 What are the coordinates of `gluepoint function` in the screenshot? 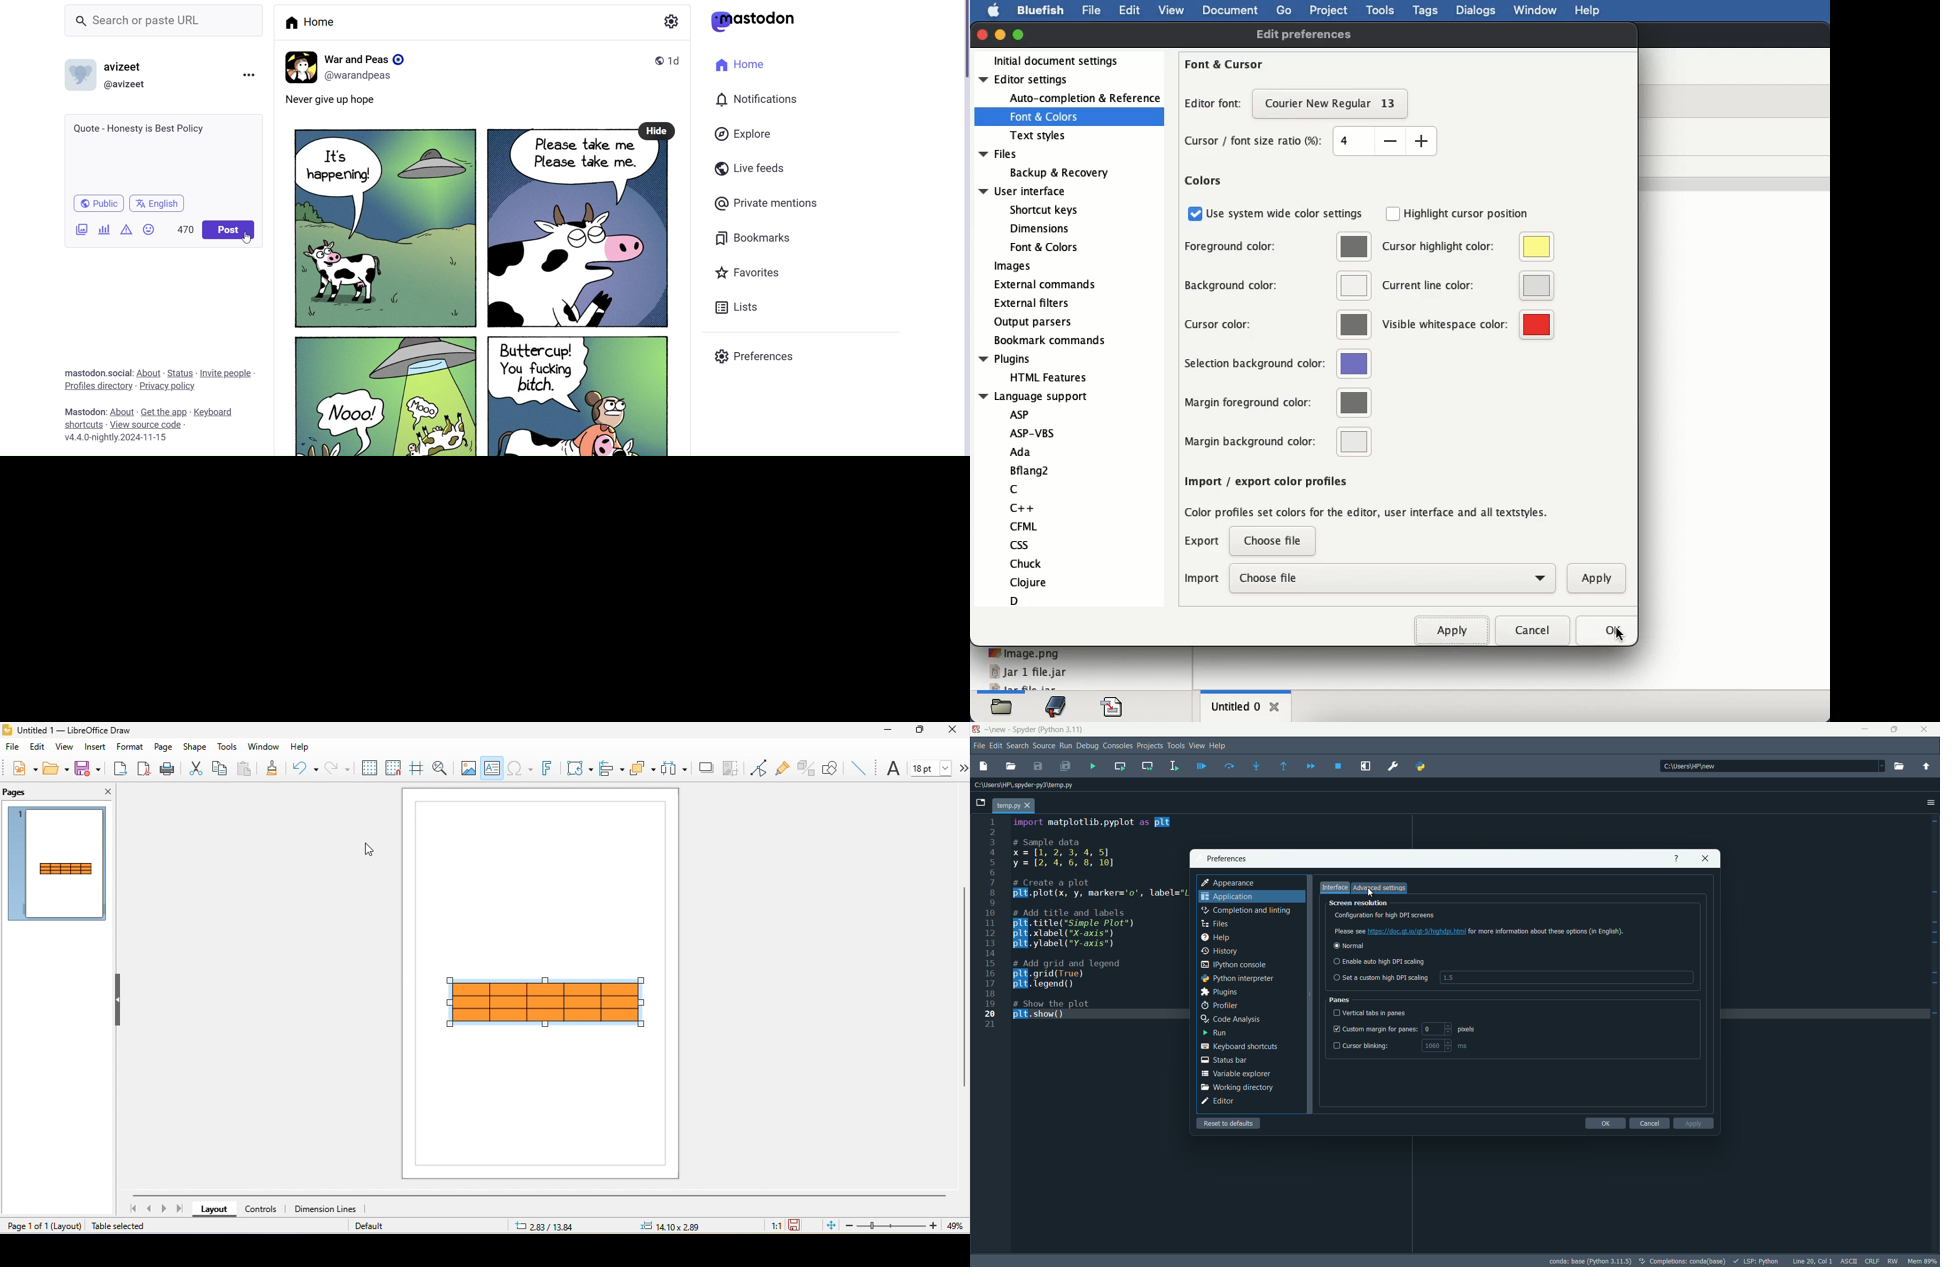 It's located at (783, 767).